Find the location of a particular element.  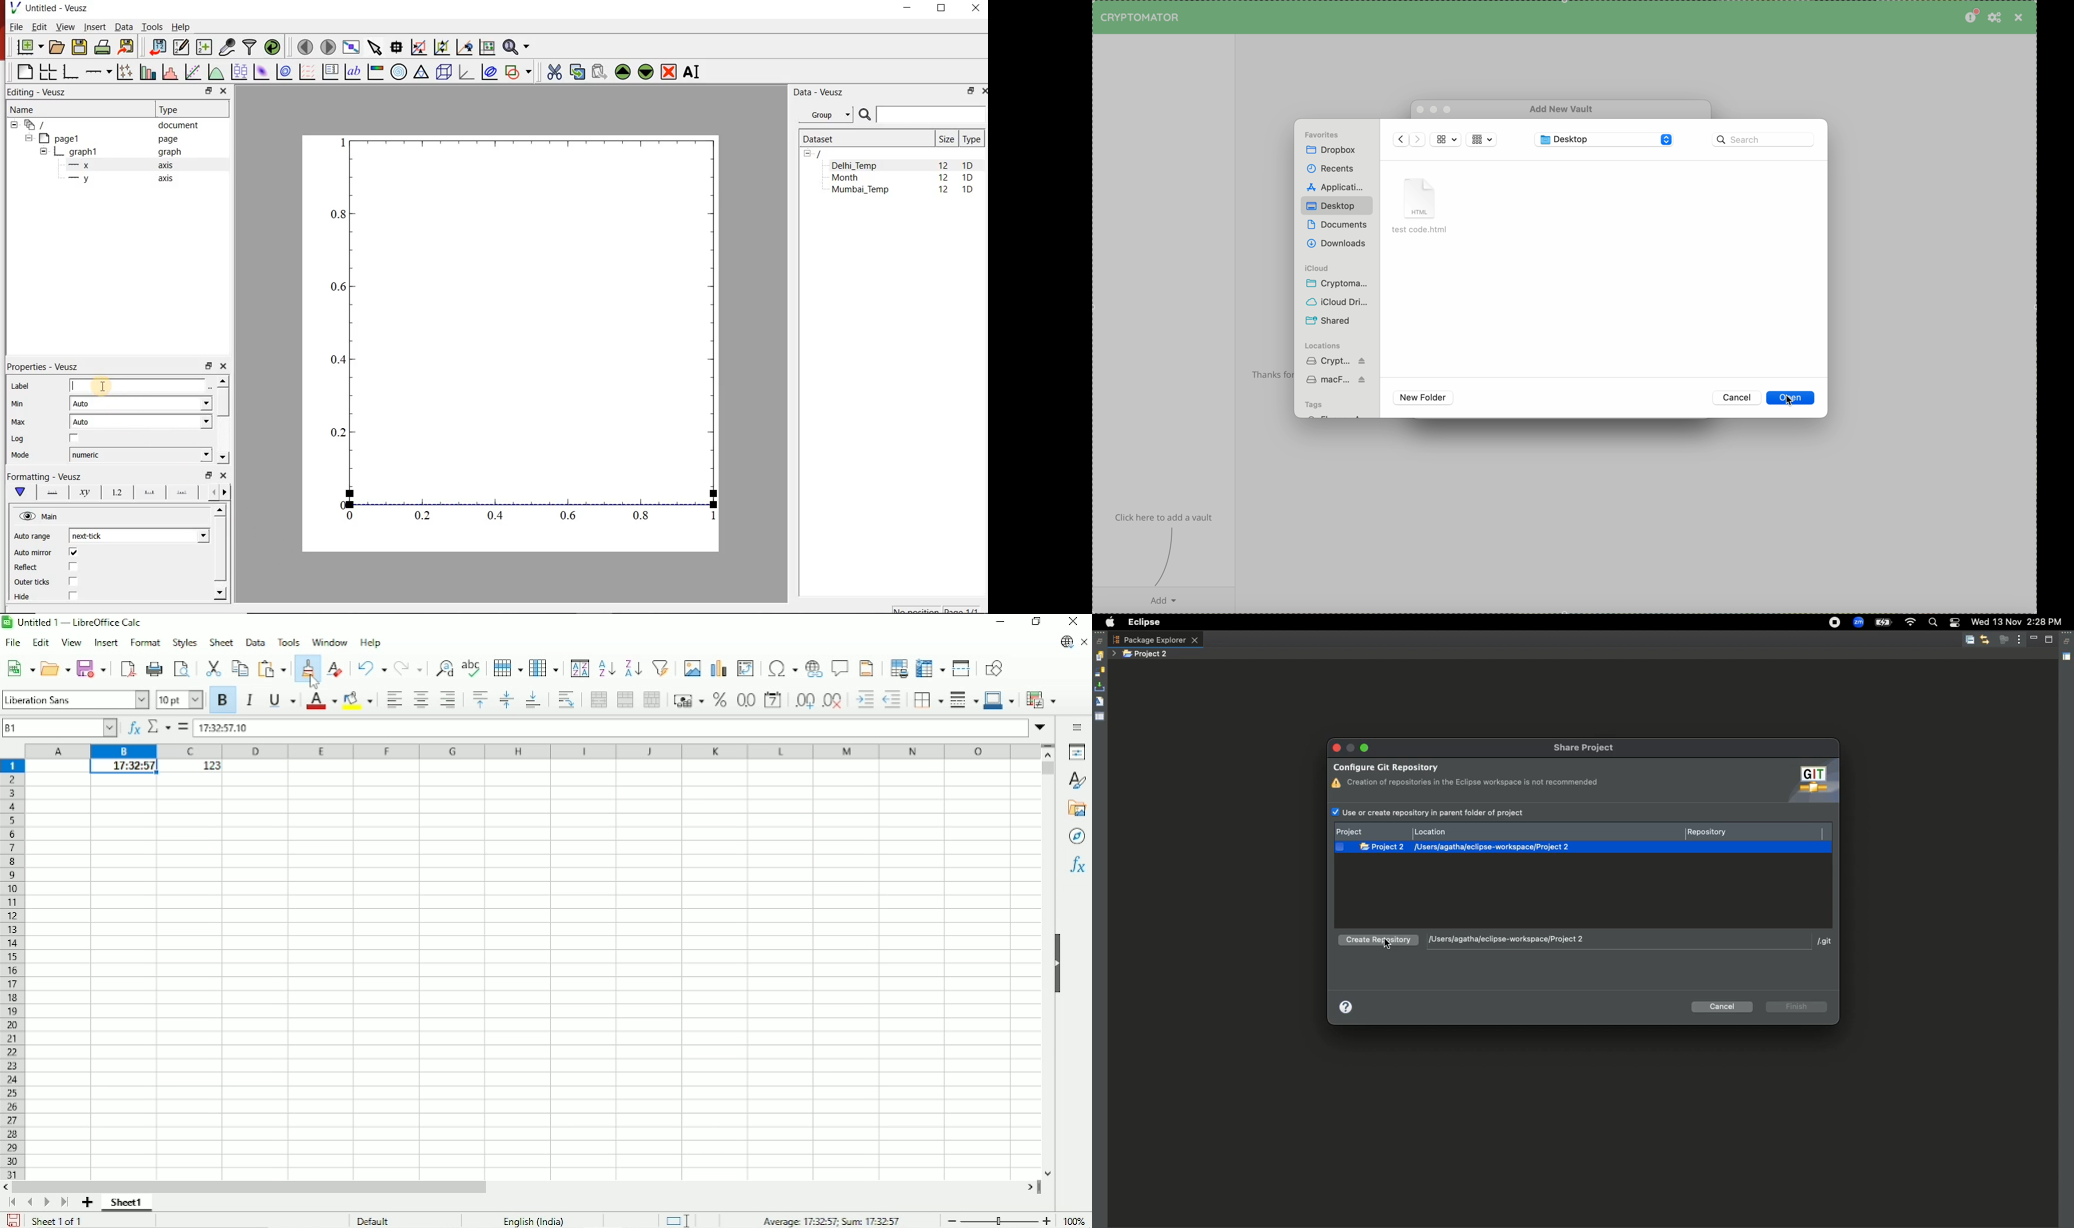

Open is located at coordinates (55, 668).